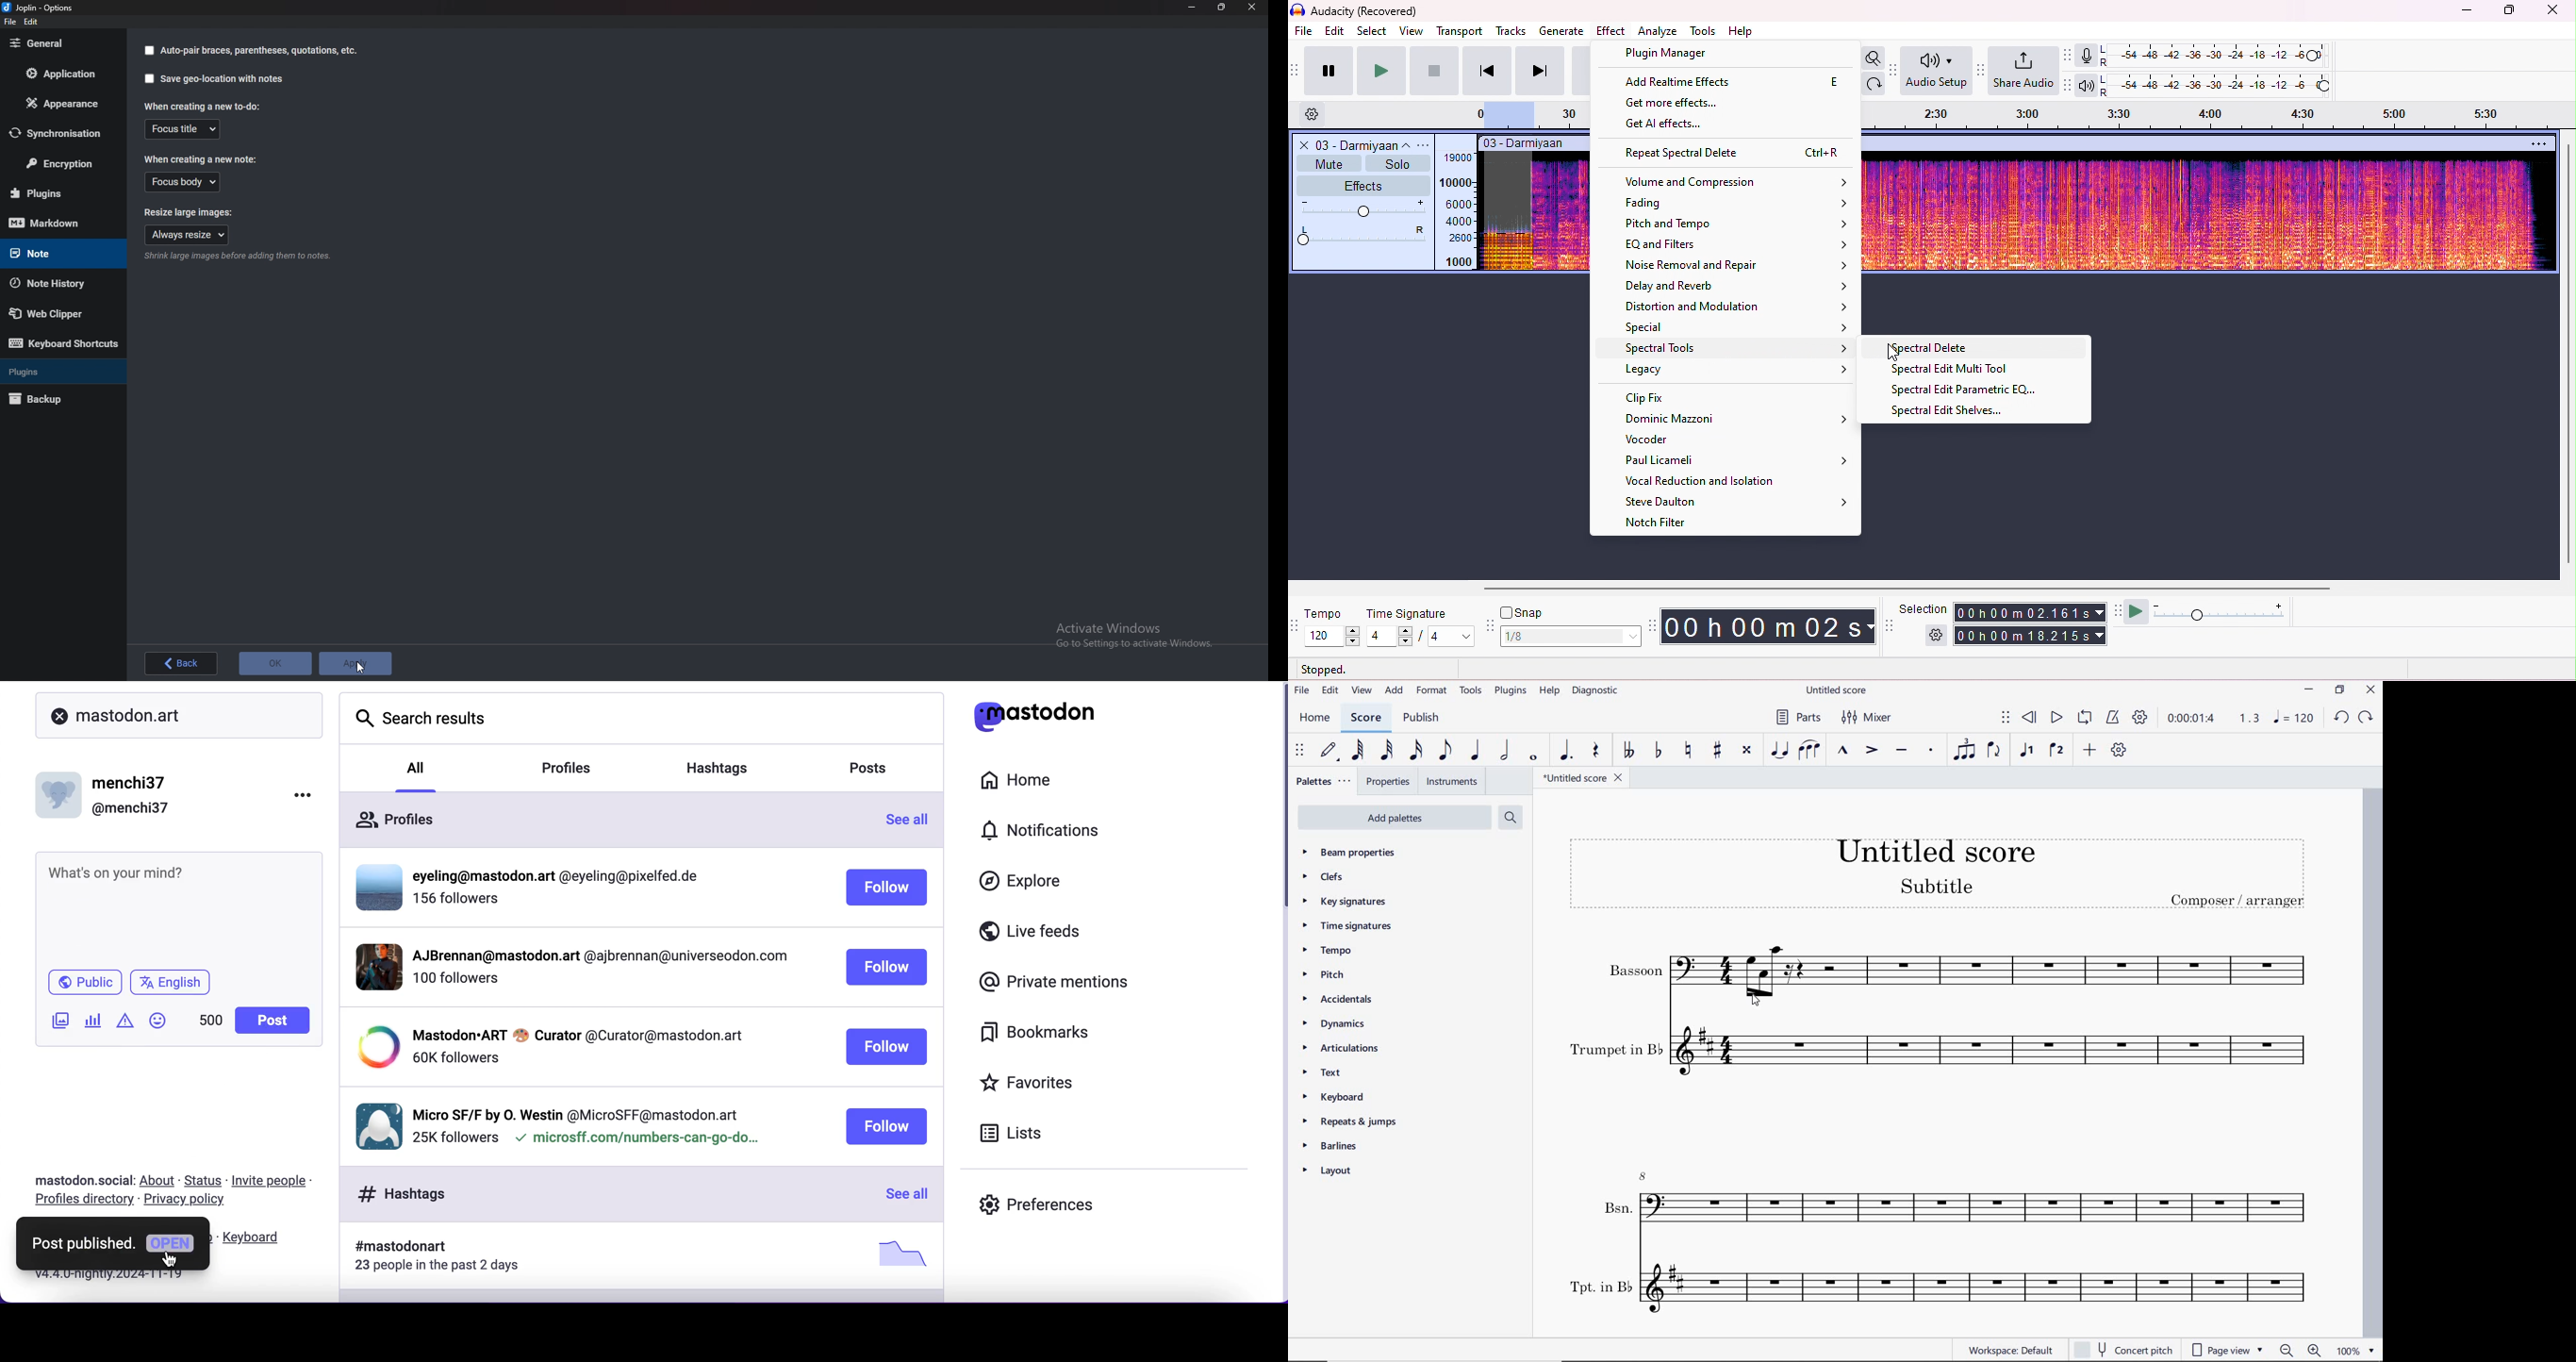  I want to click on profile, so click(576, 1112).